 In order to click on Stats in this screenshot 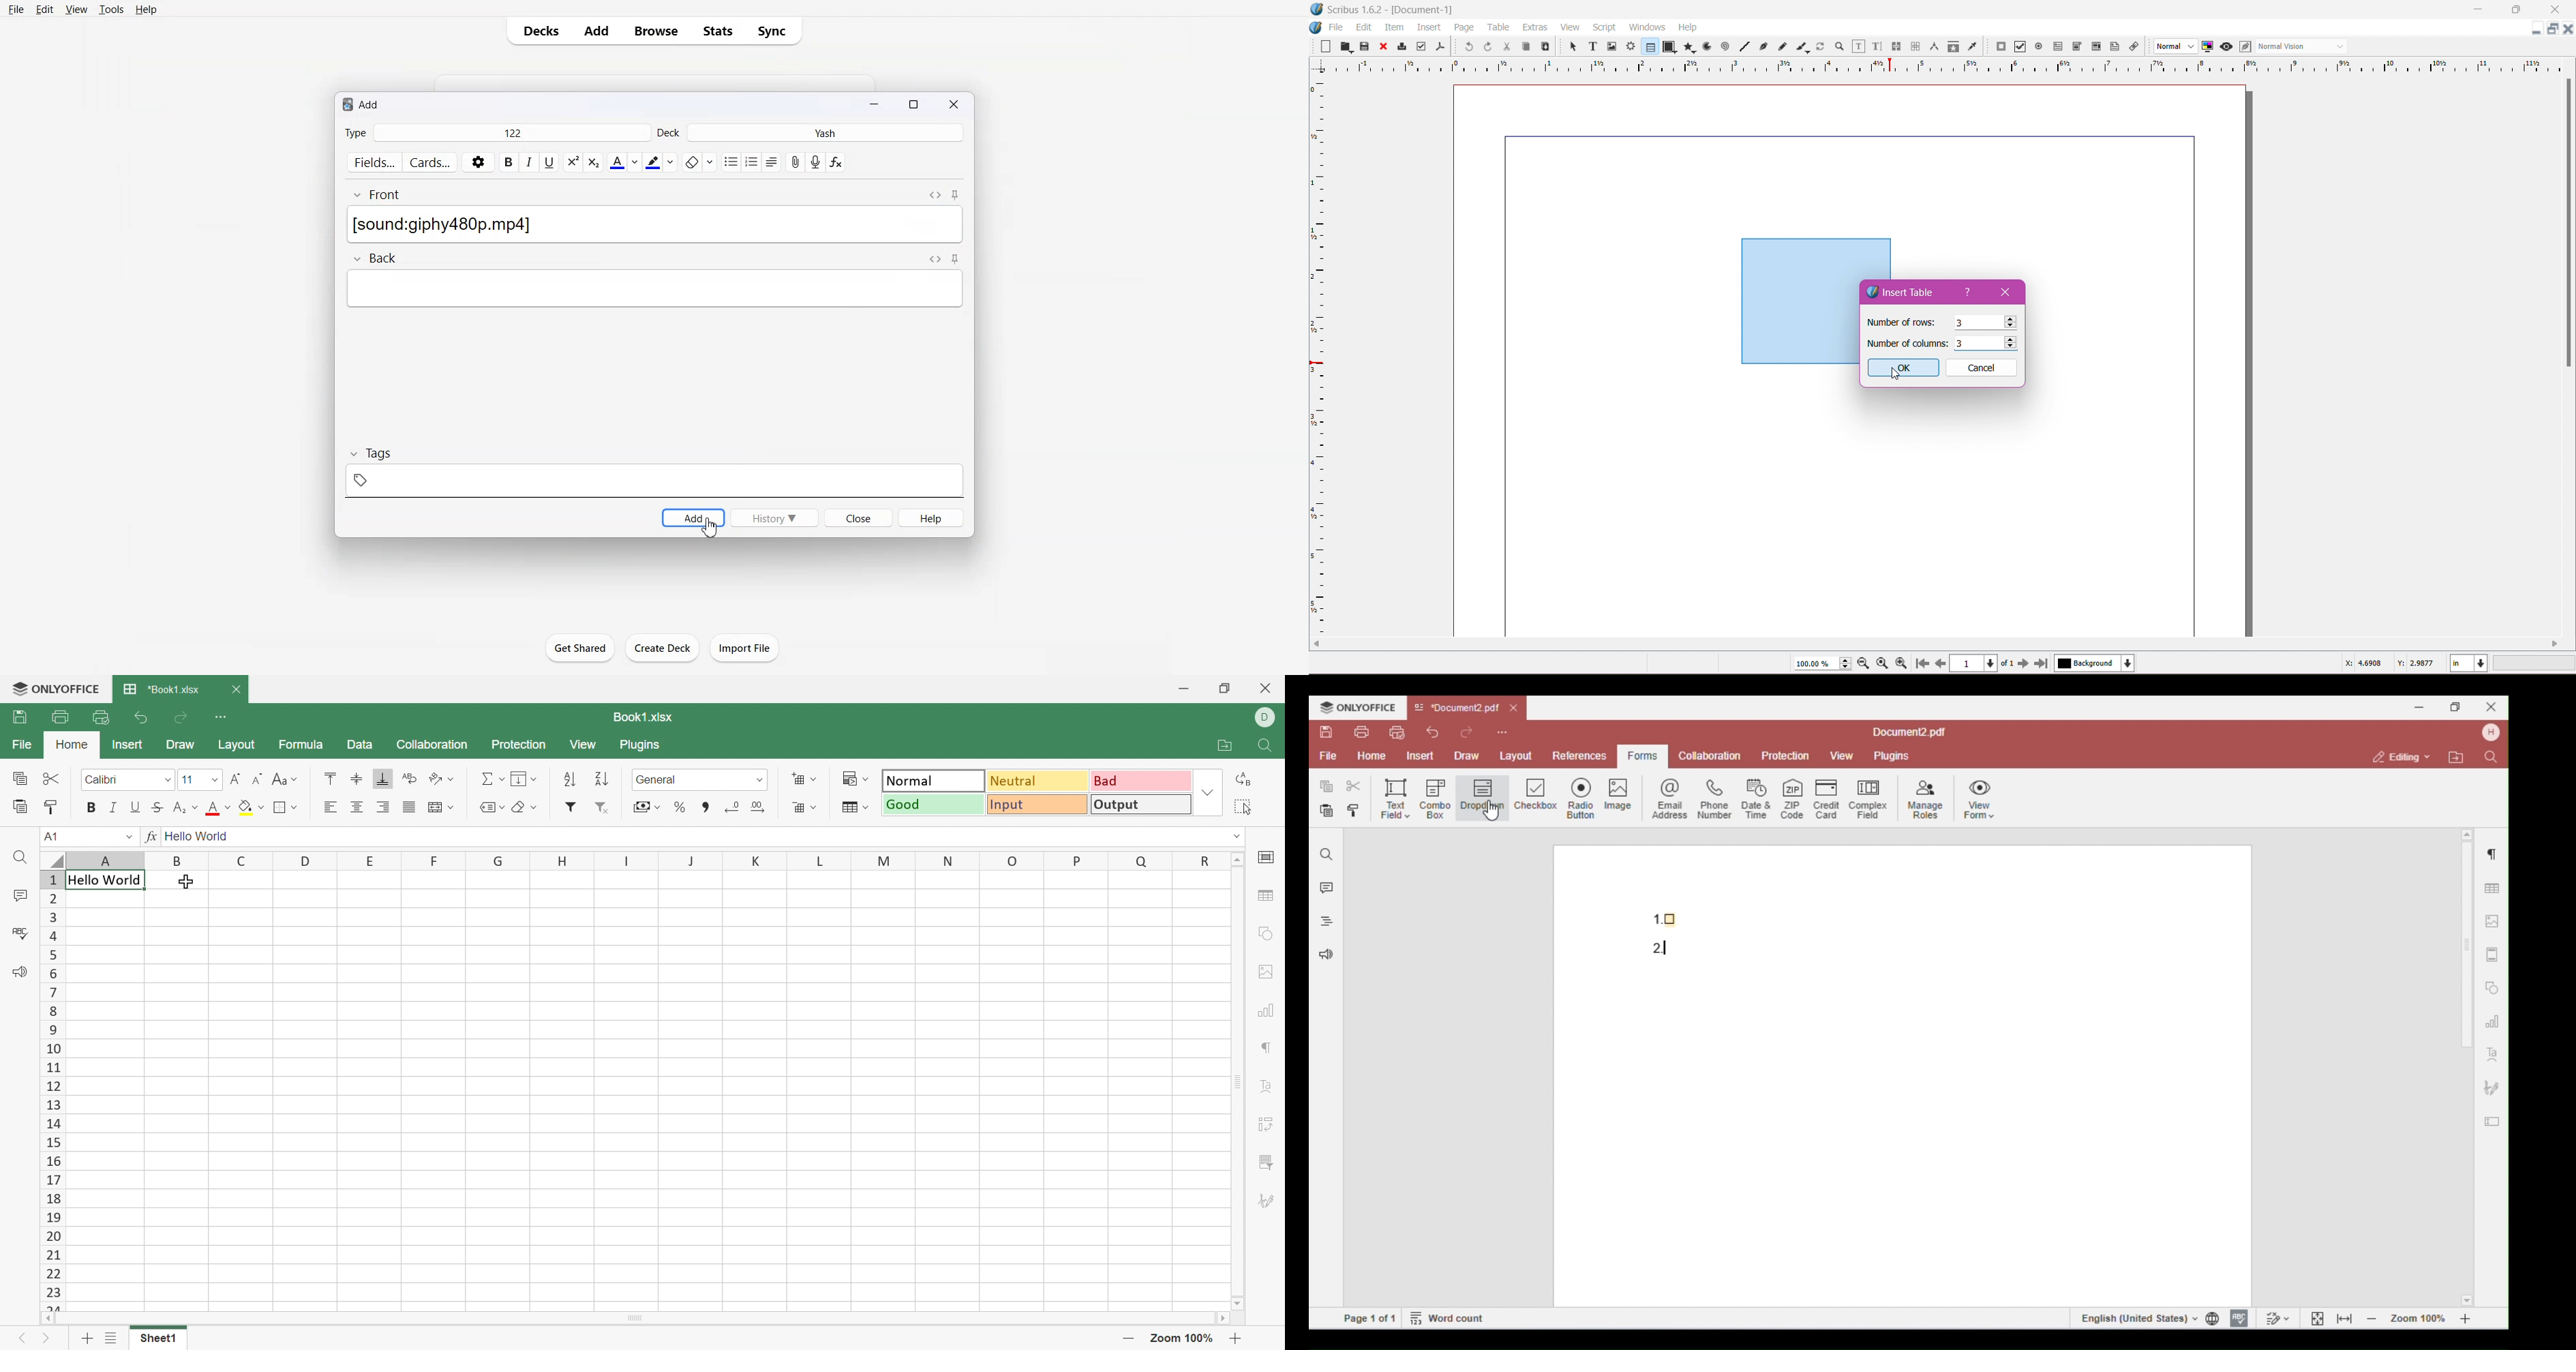, I will do `click(719, 31)`.